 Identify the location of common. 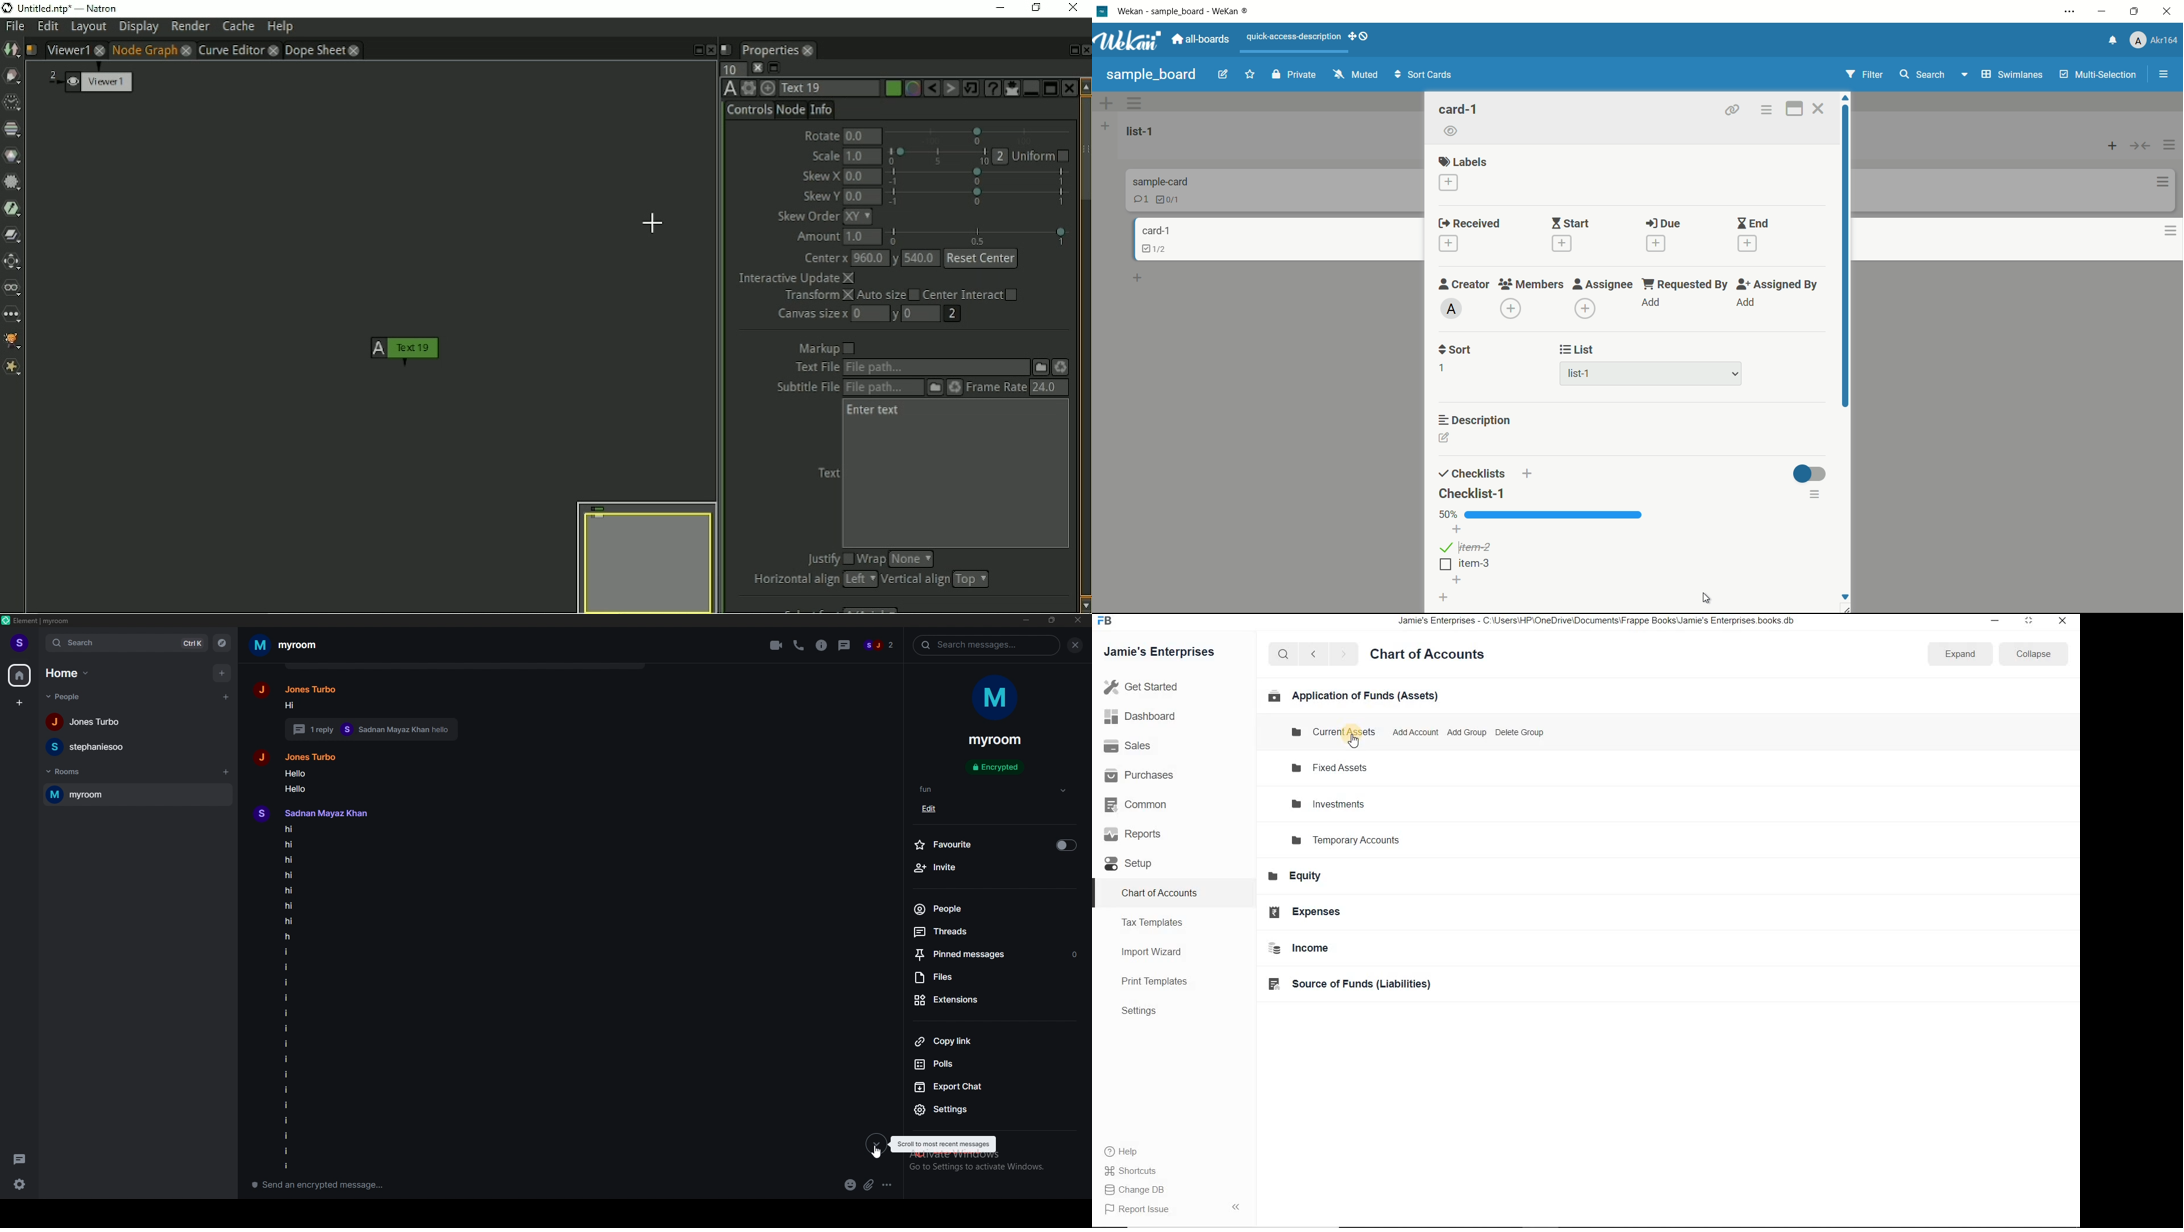
(1147, 806).